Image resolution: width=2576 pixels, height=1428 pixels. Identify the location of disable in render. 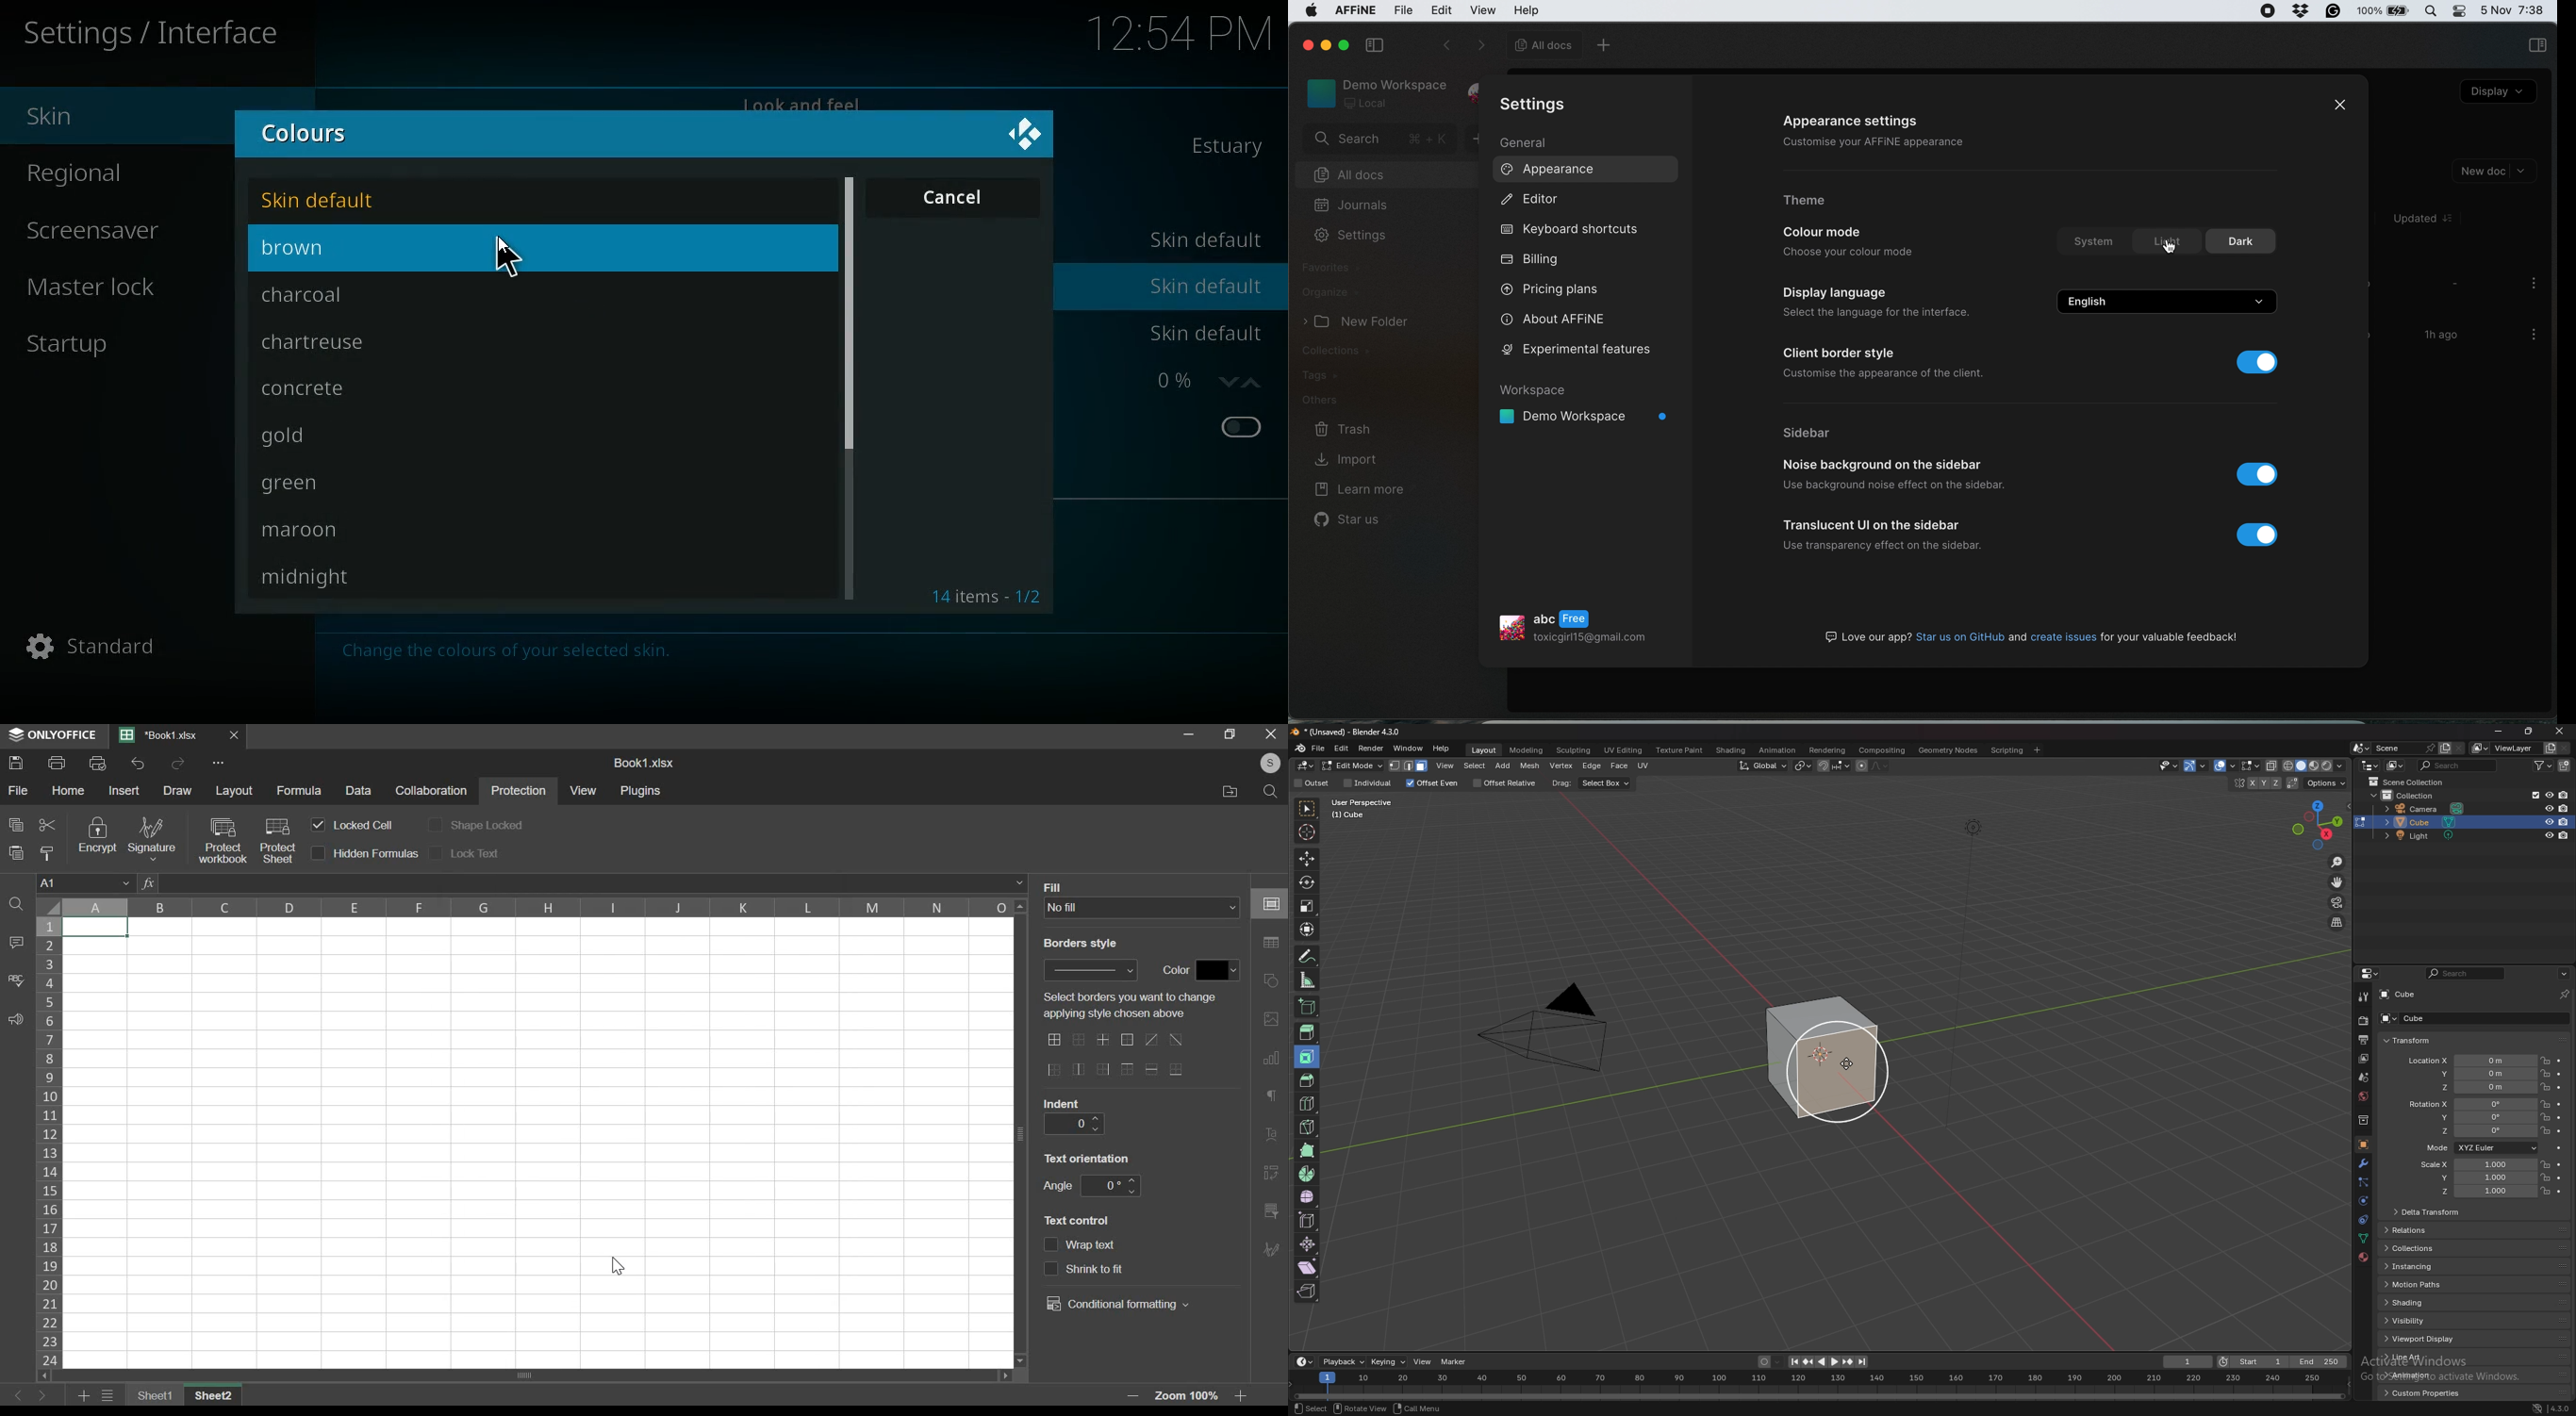
(2565, 808).